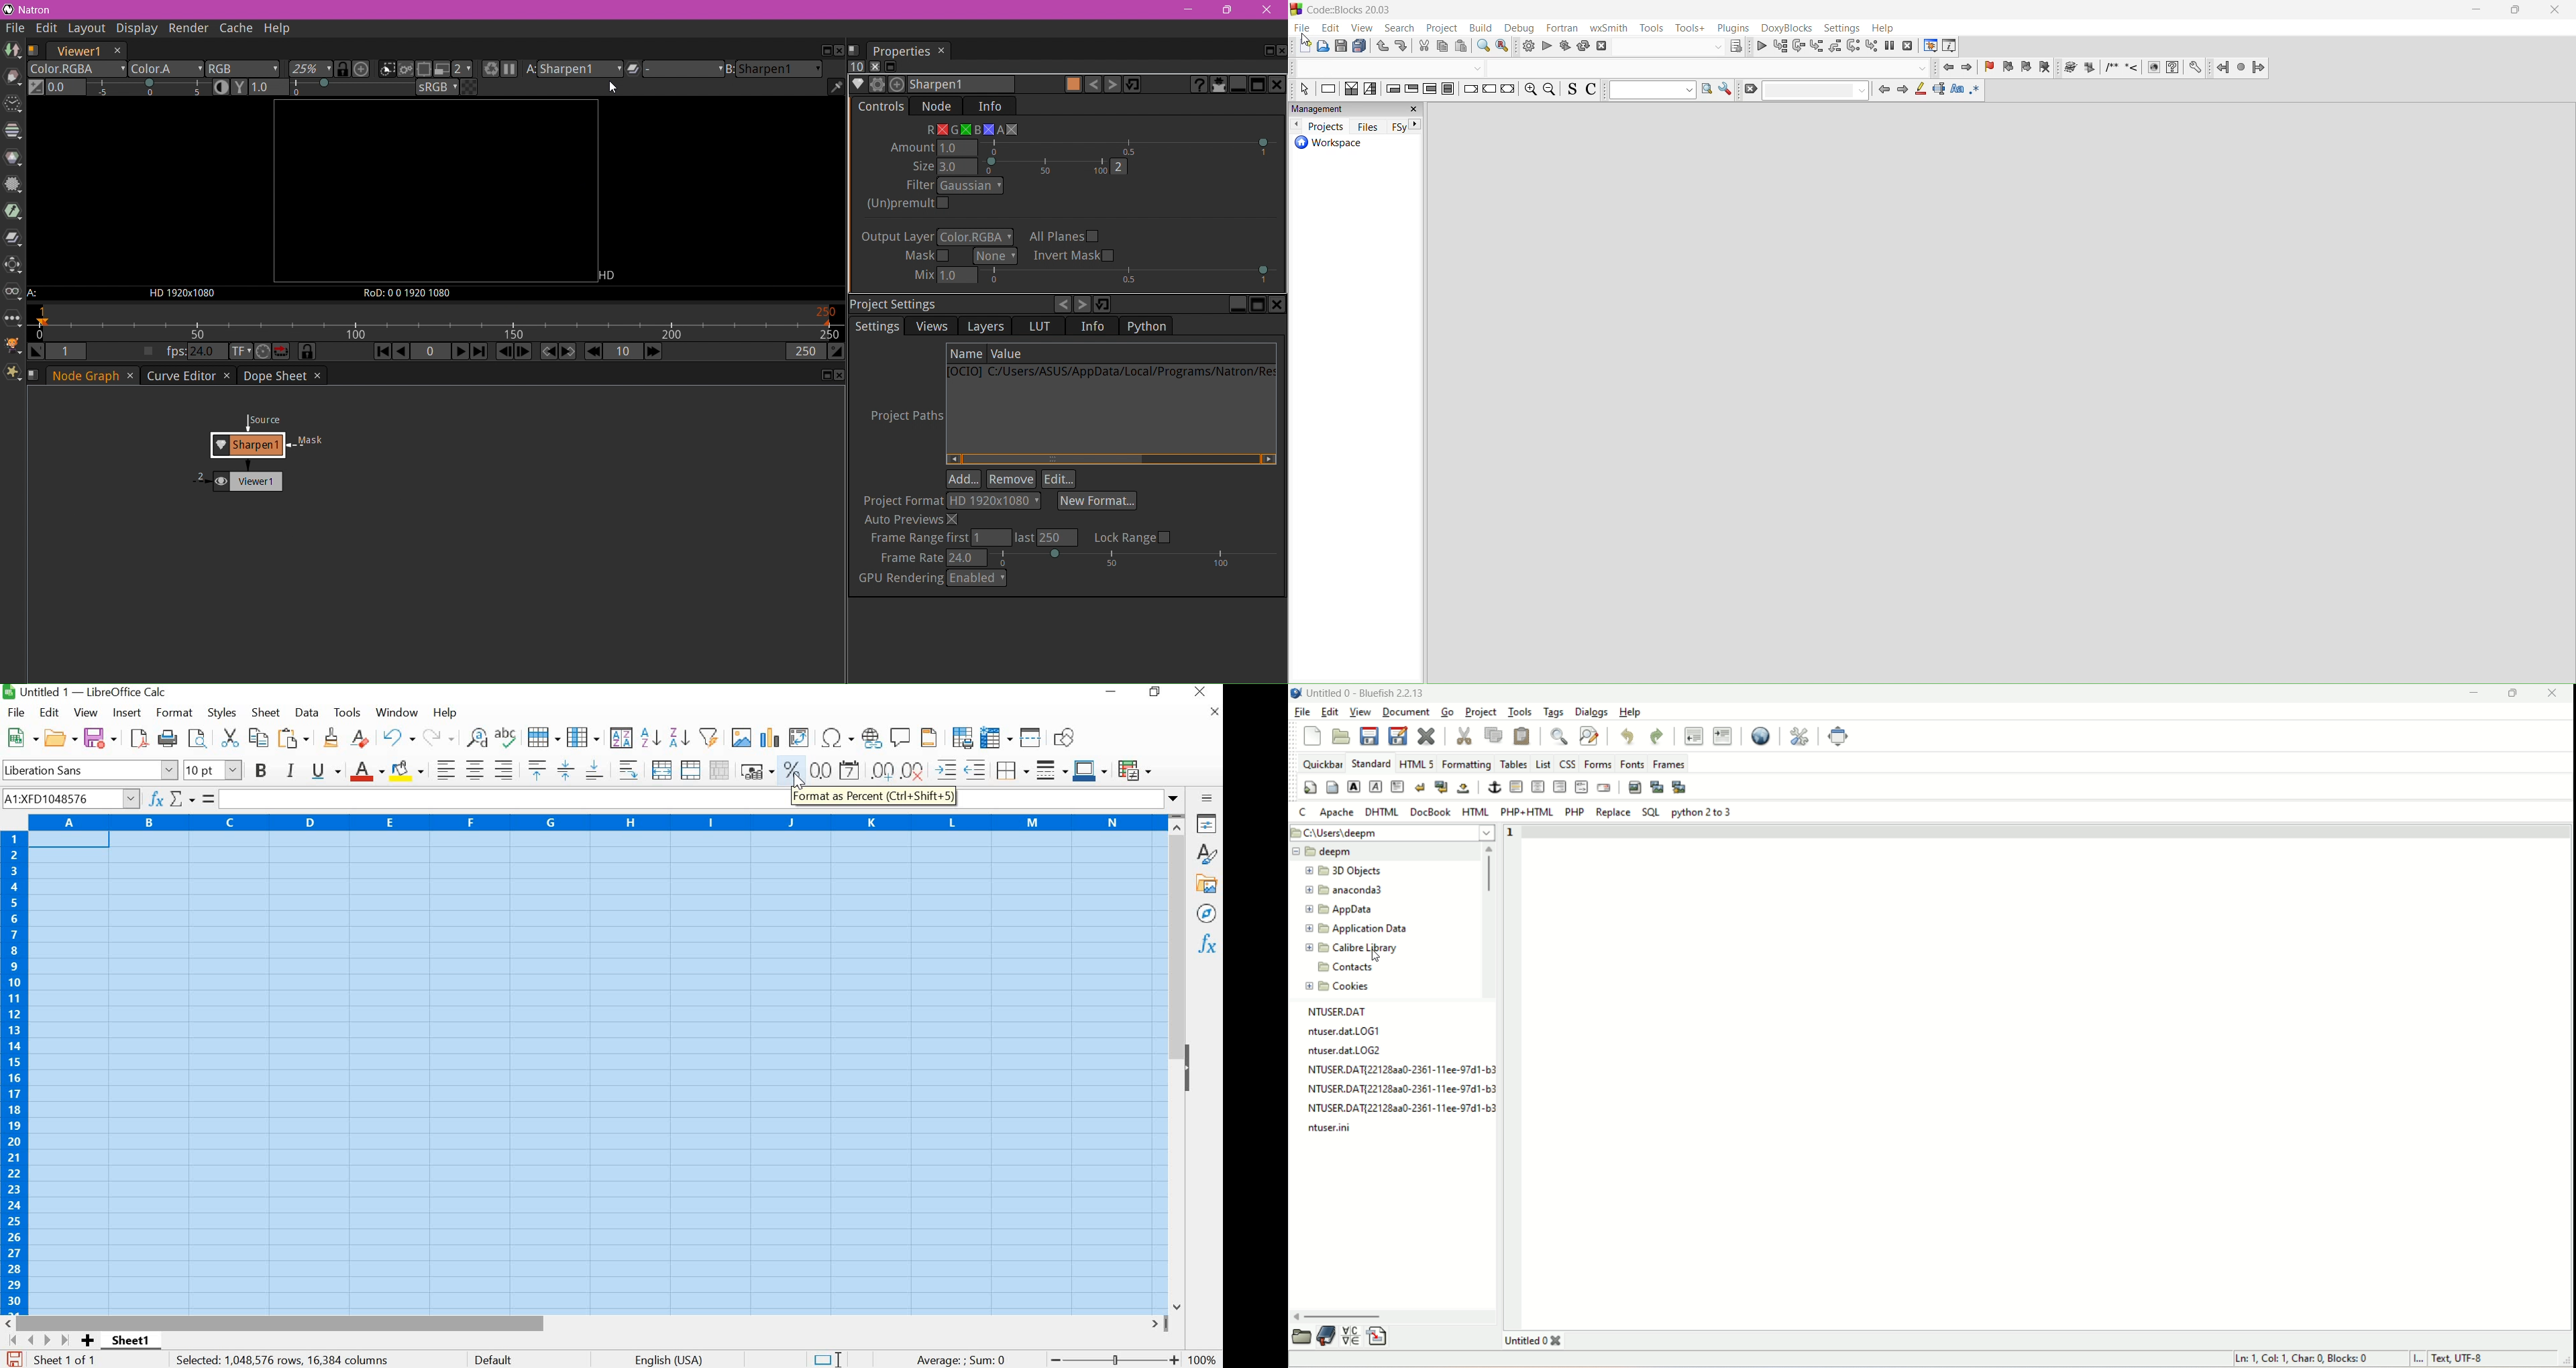 The width and height of the screenshot is (2576, 1372). Describe the element at coordinates (769, 737) in the screenshot. I see `Insert chart` at that location.